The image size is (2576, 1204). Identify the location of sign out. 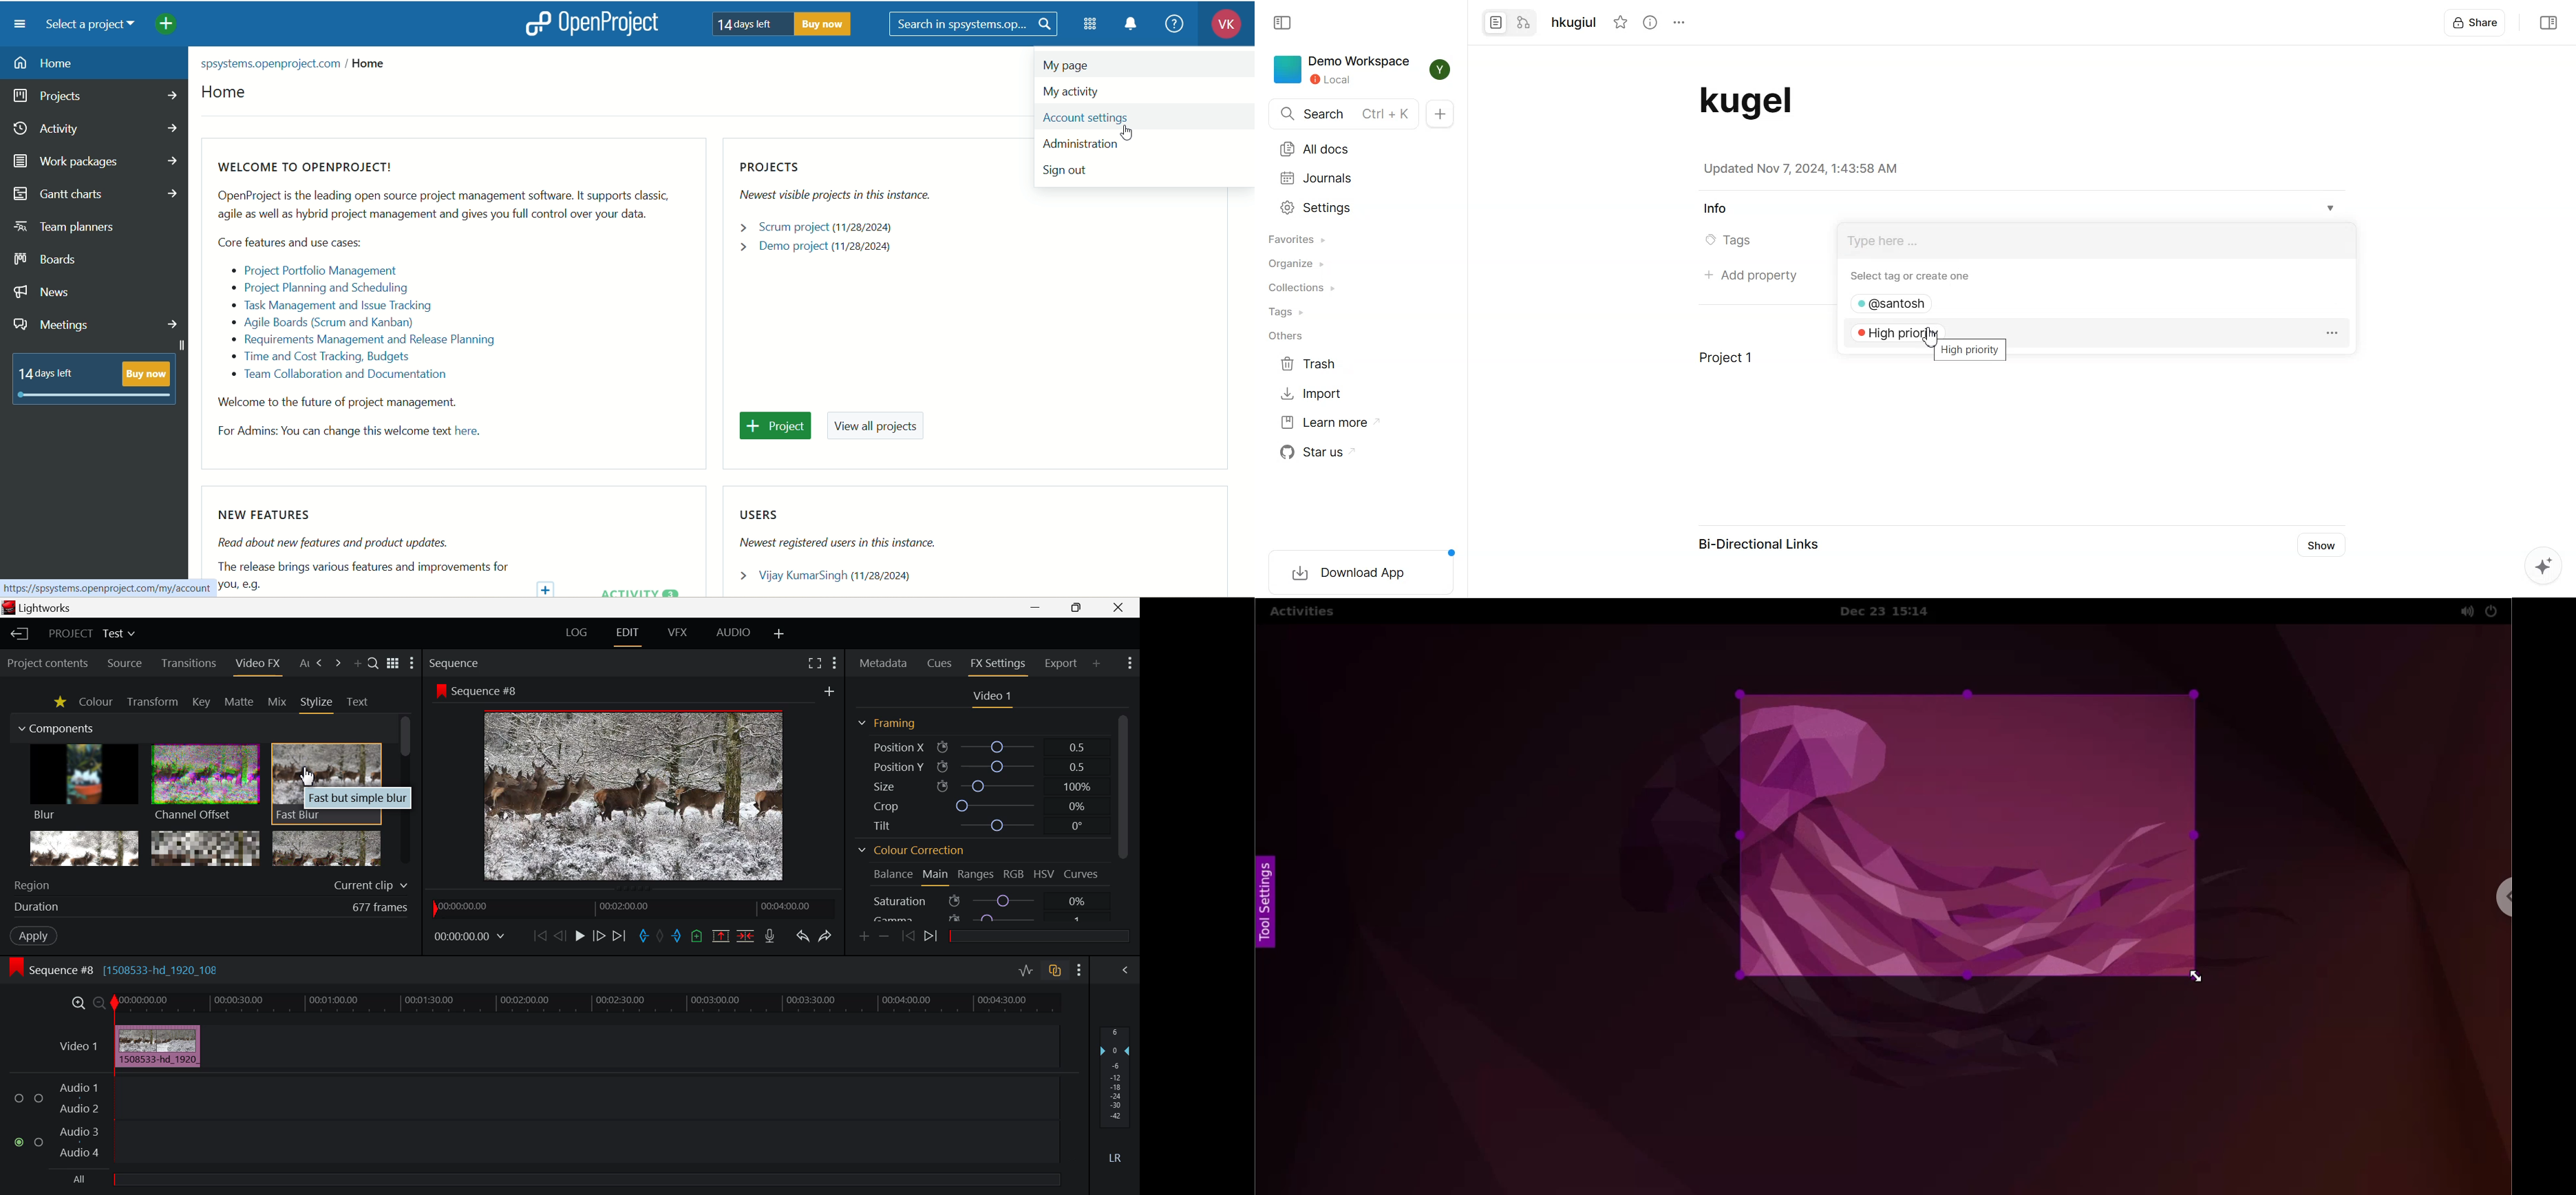
(1069, 169).